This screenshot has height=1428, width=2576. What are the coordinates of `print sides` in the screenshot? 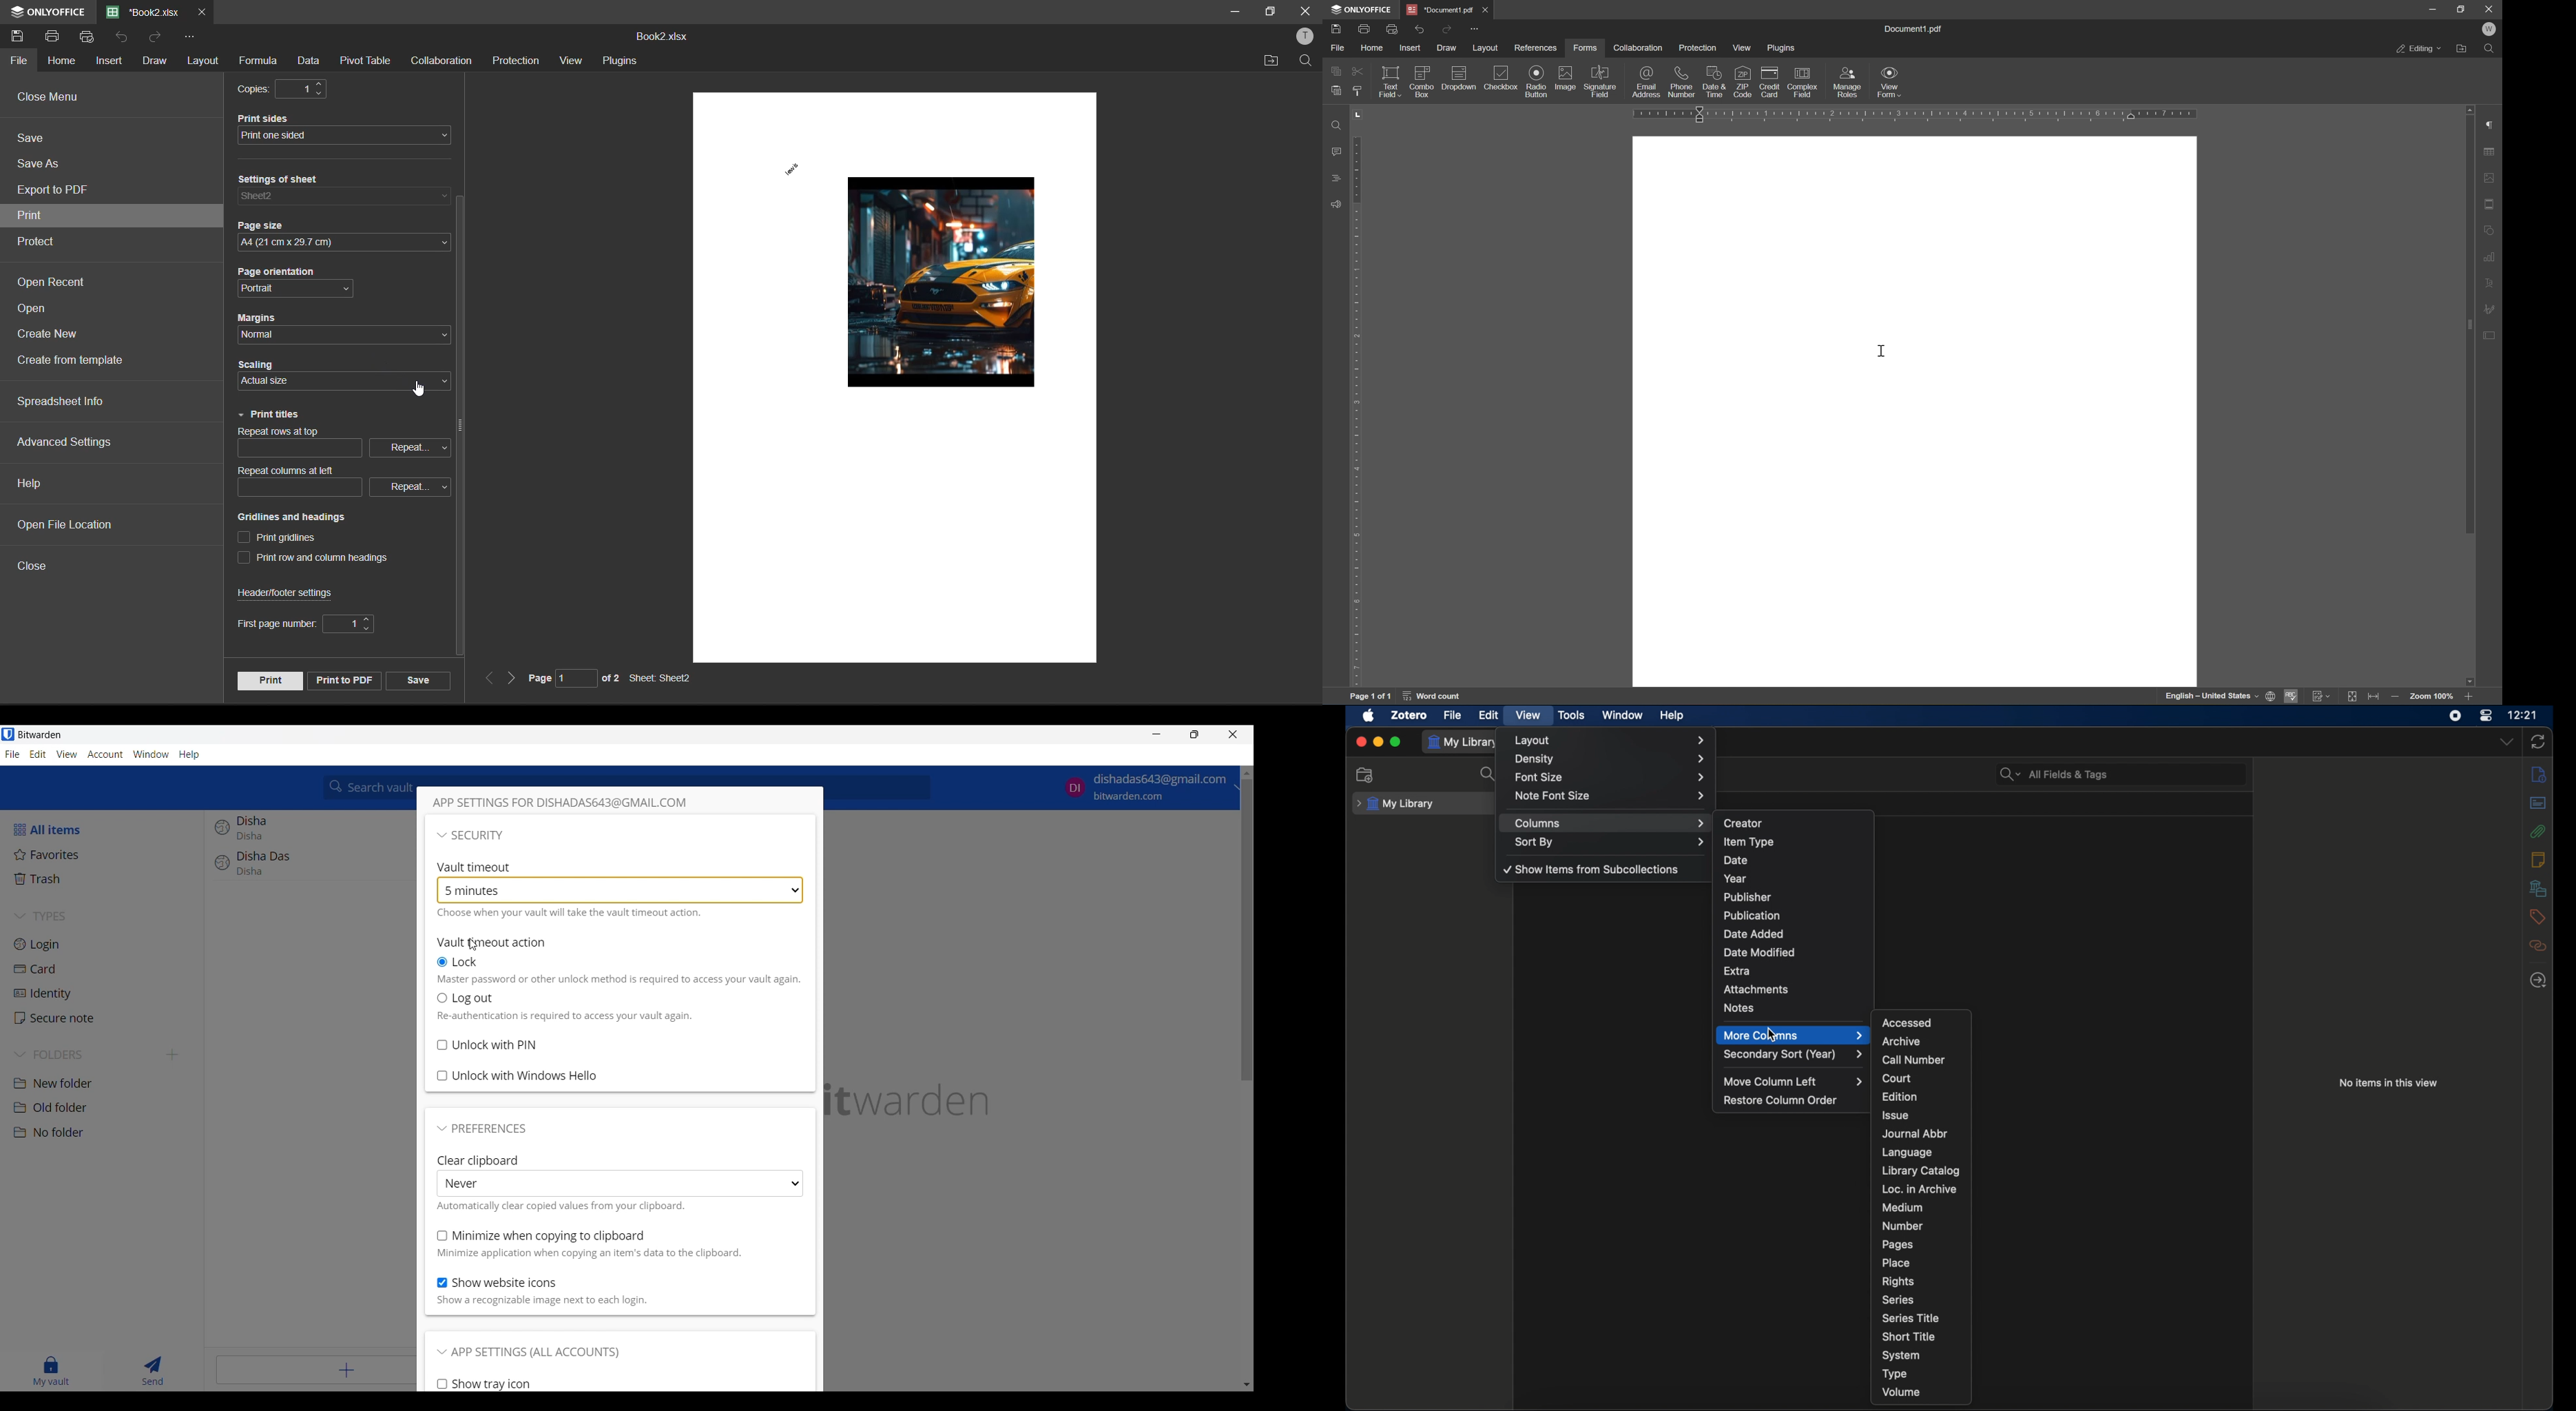 It's located at (276, 118).